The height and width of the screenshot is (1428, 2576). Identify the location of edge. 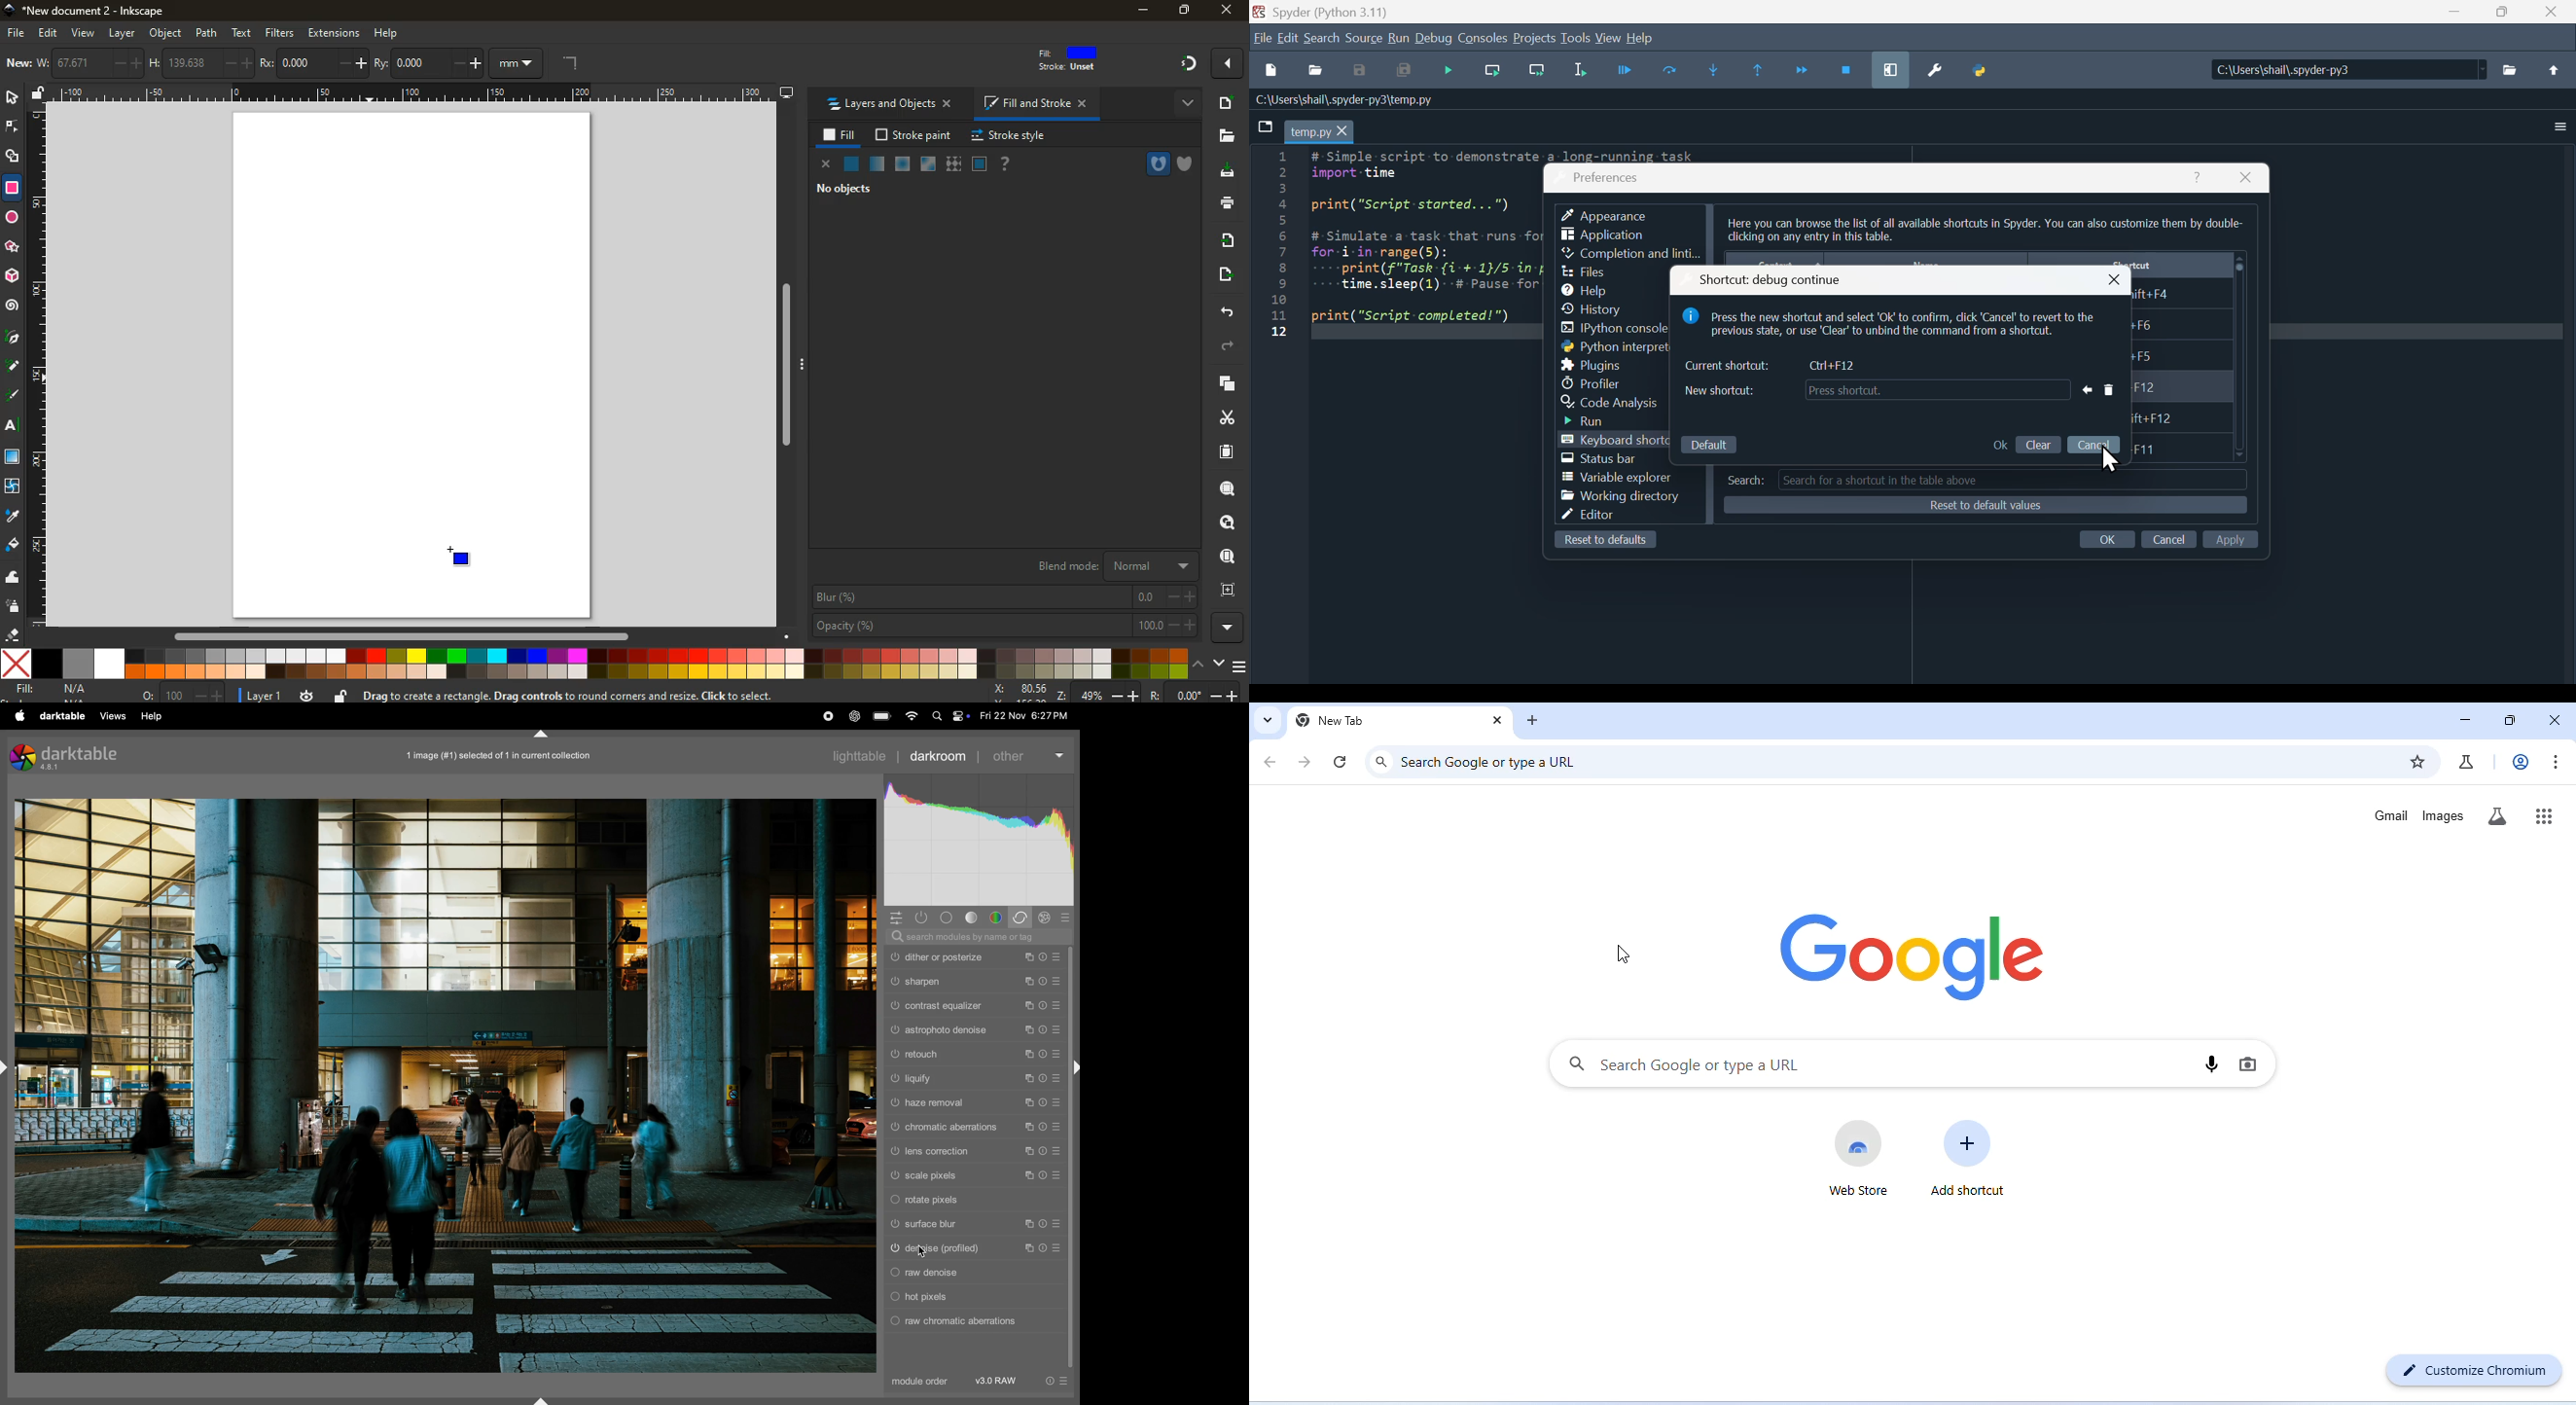
(13, 130).